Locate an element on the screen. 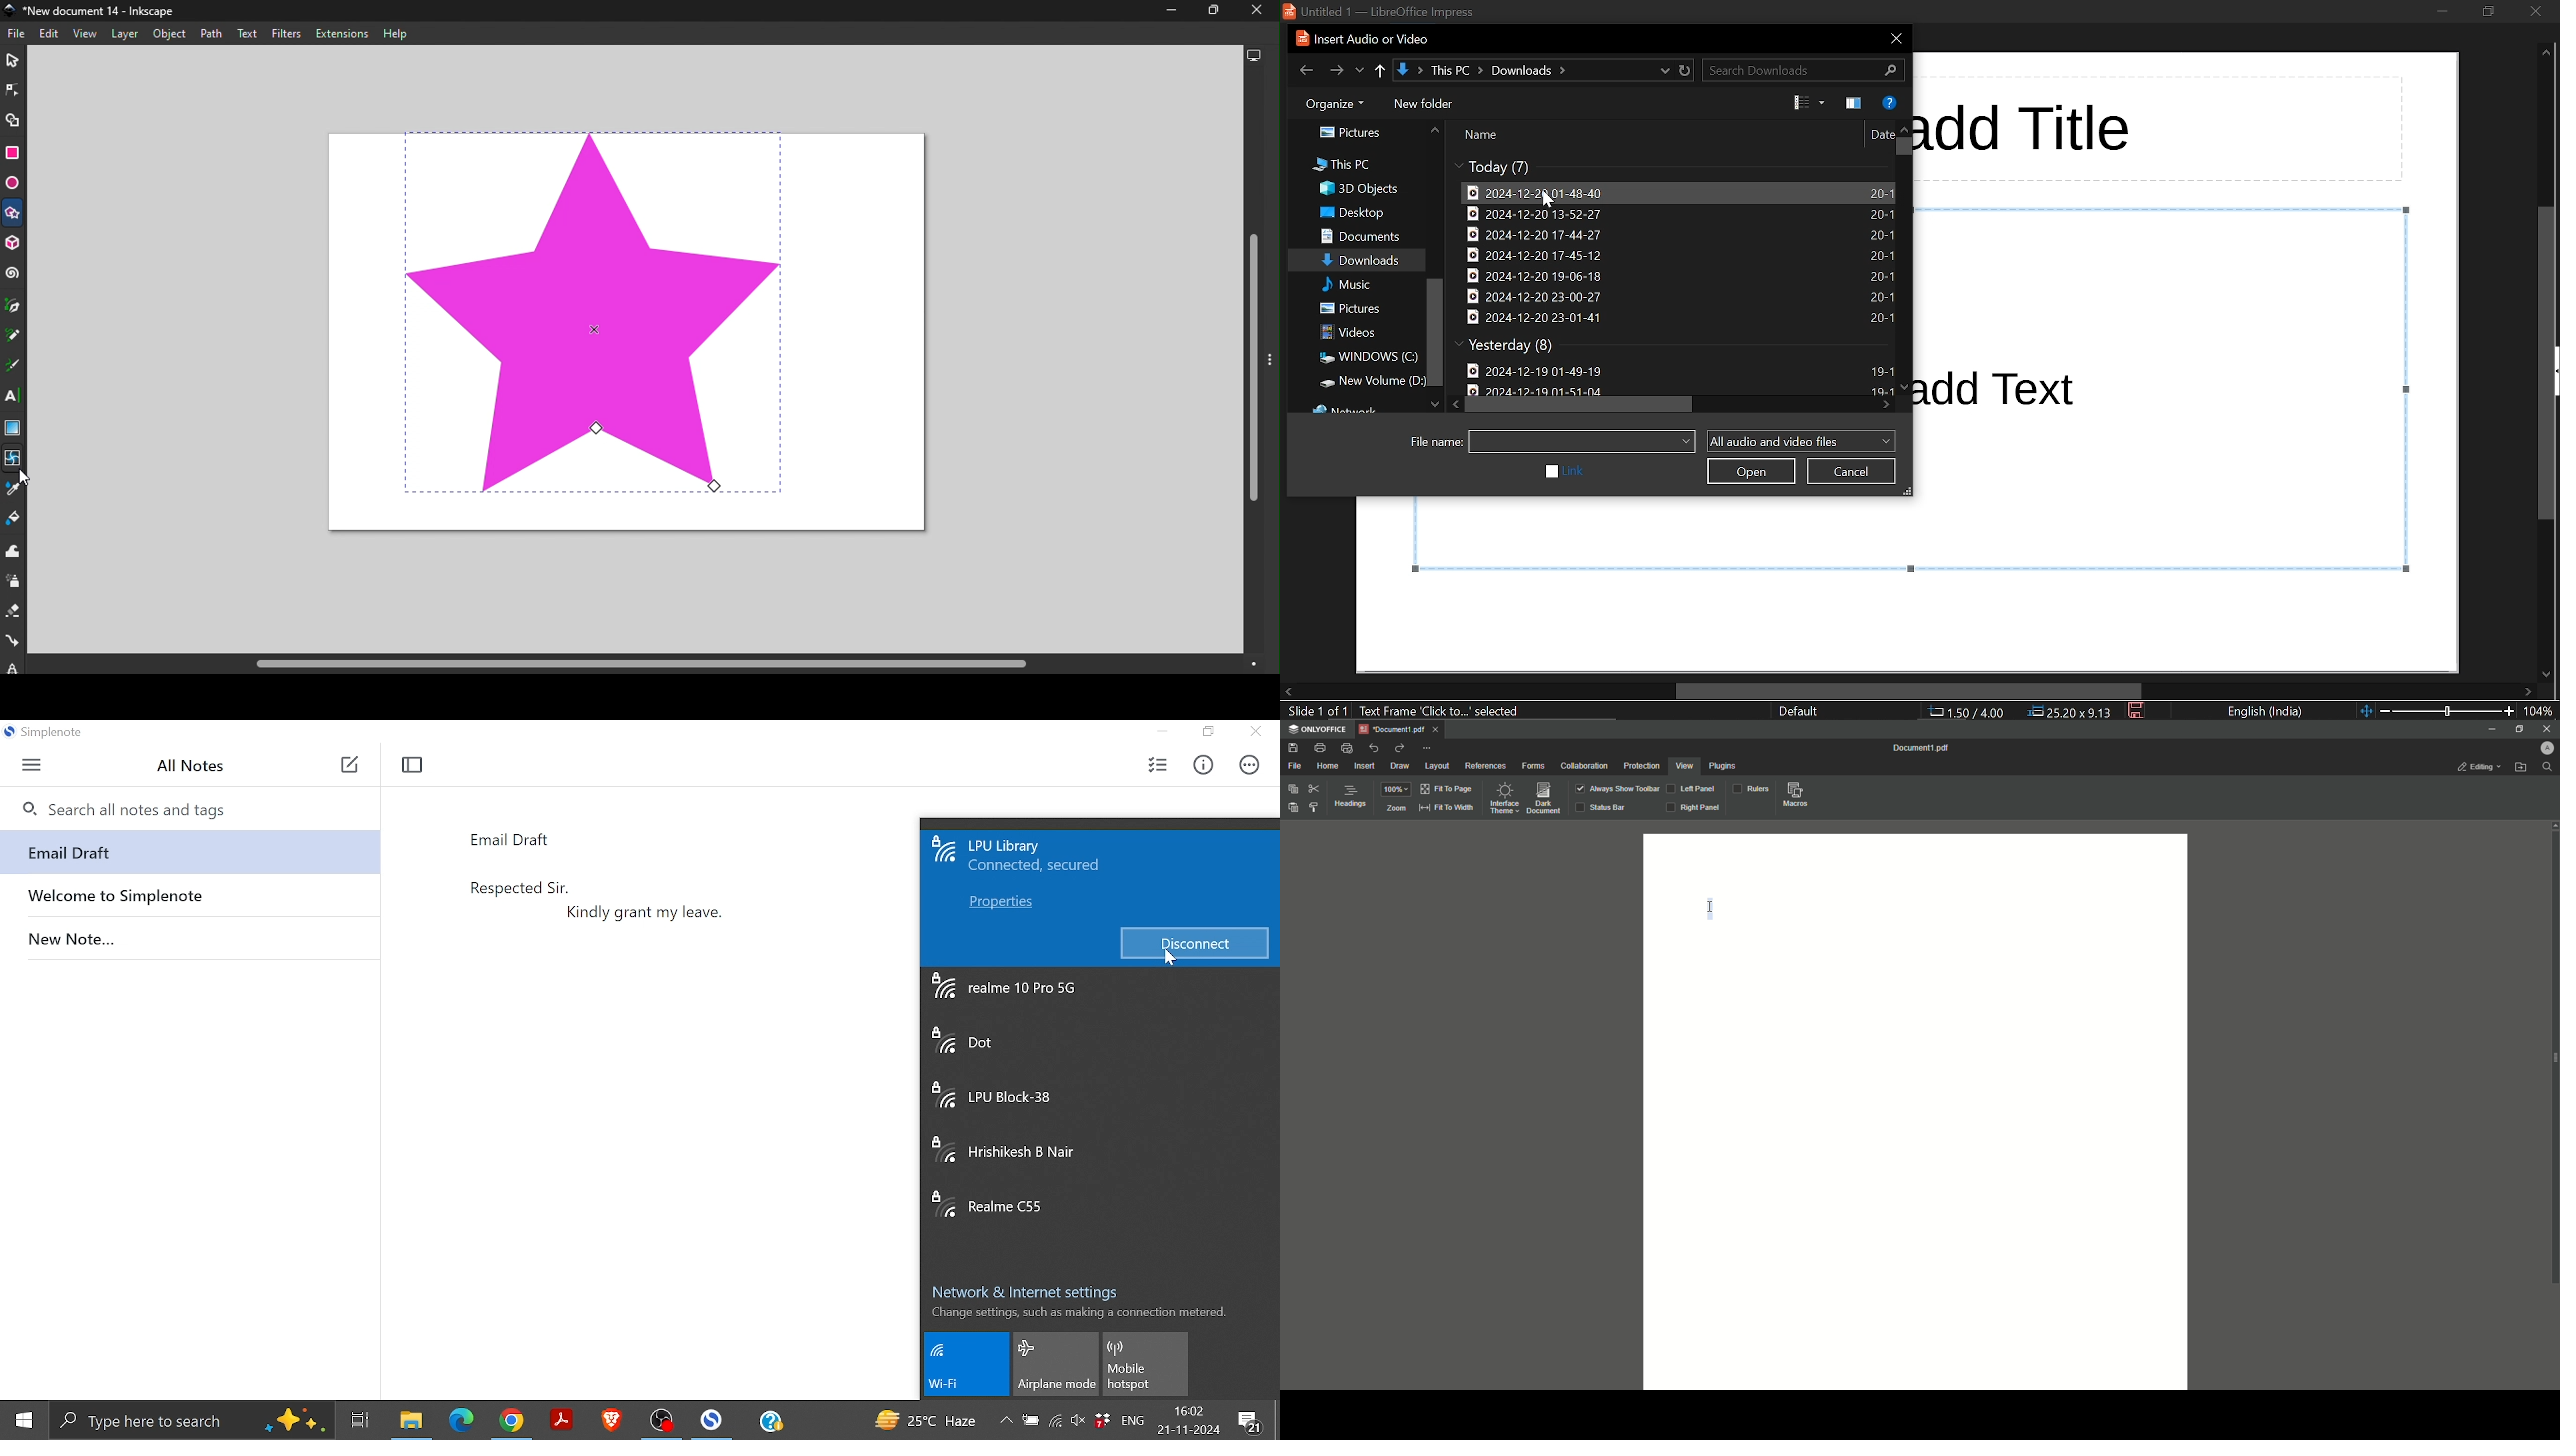 Image resolution: width=2576 pixels, height=1456 pixels. Restore down is located at coordinates (1209, 732).